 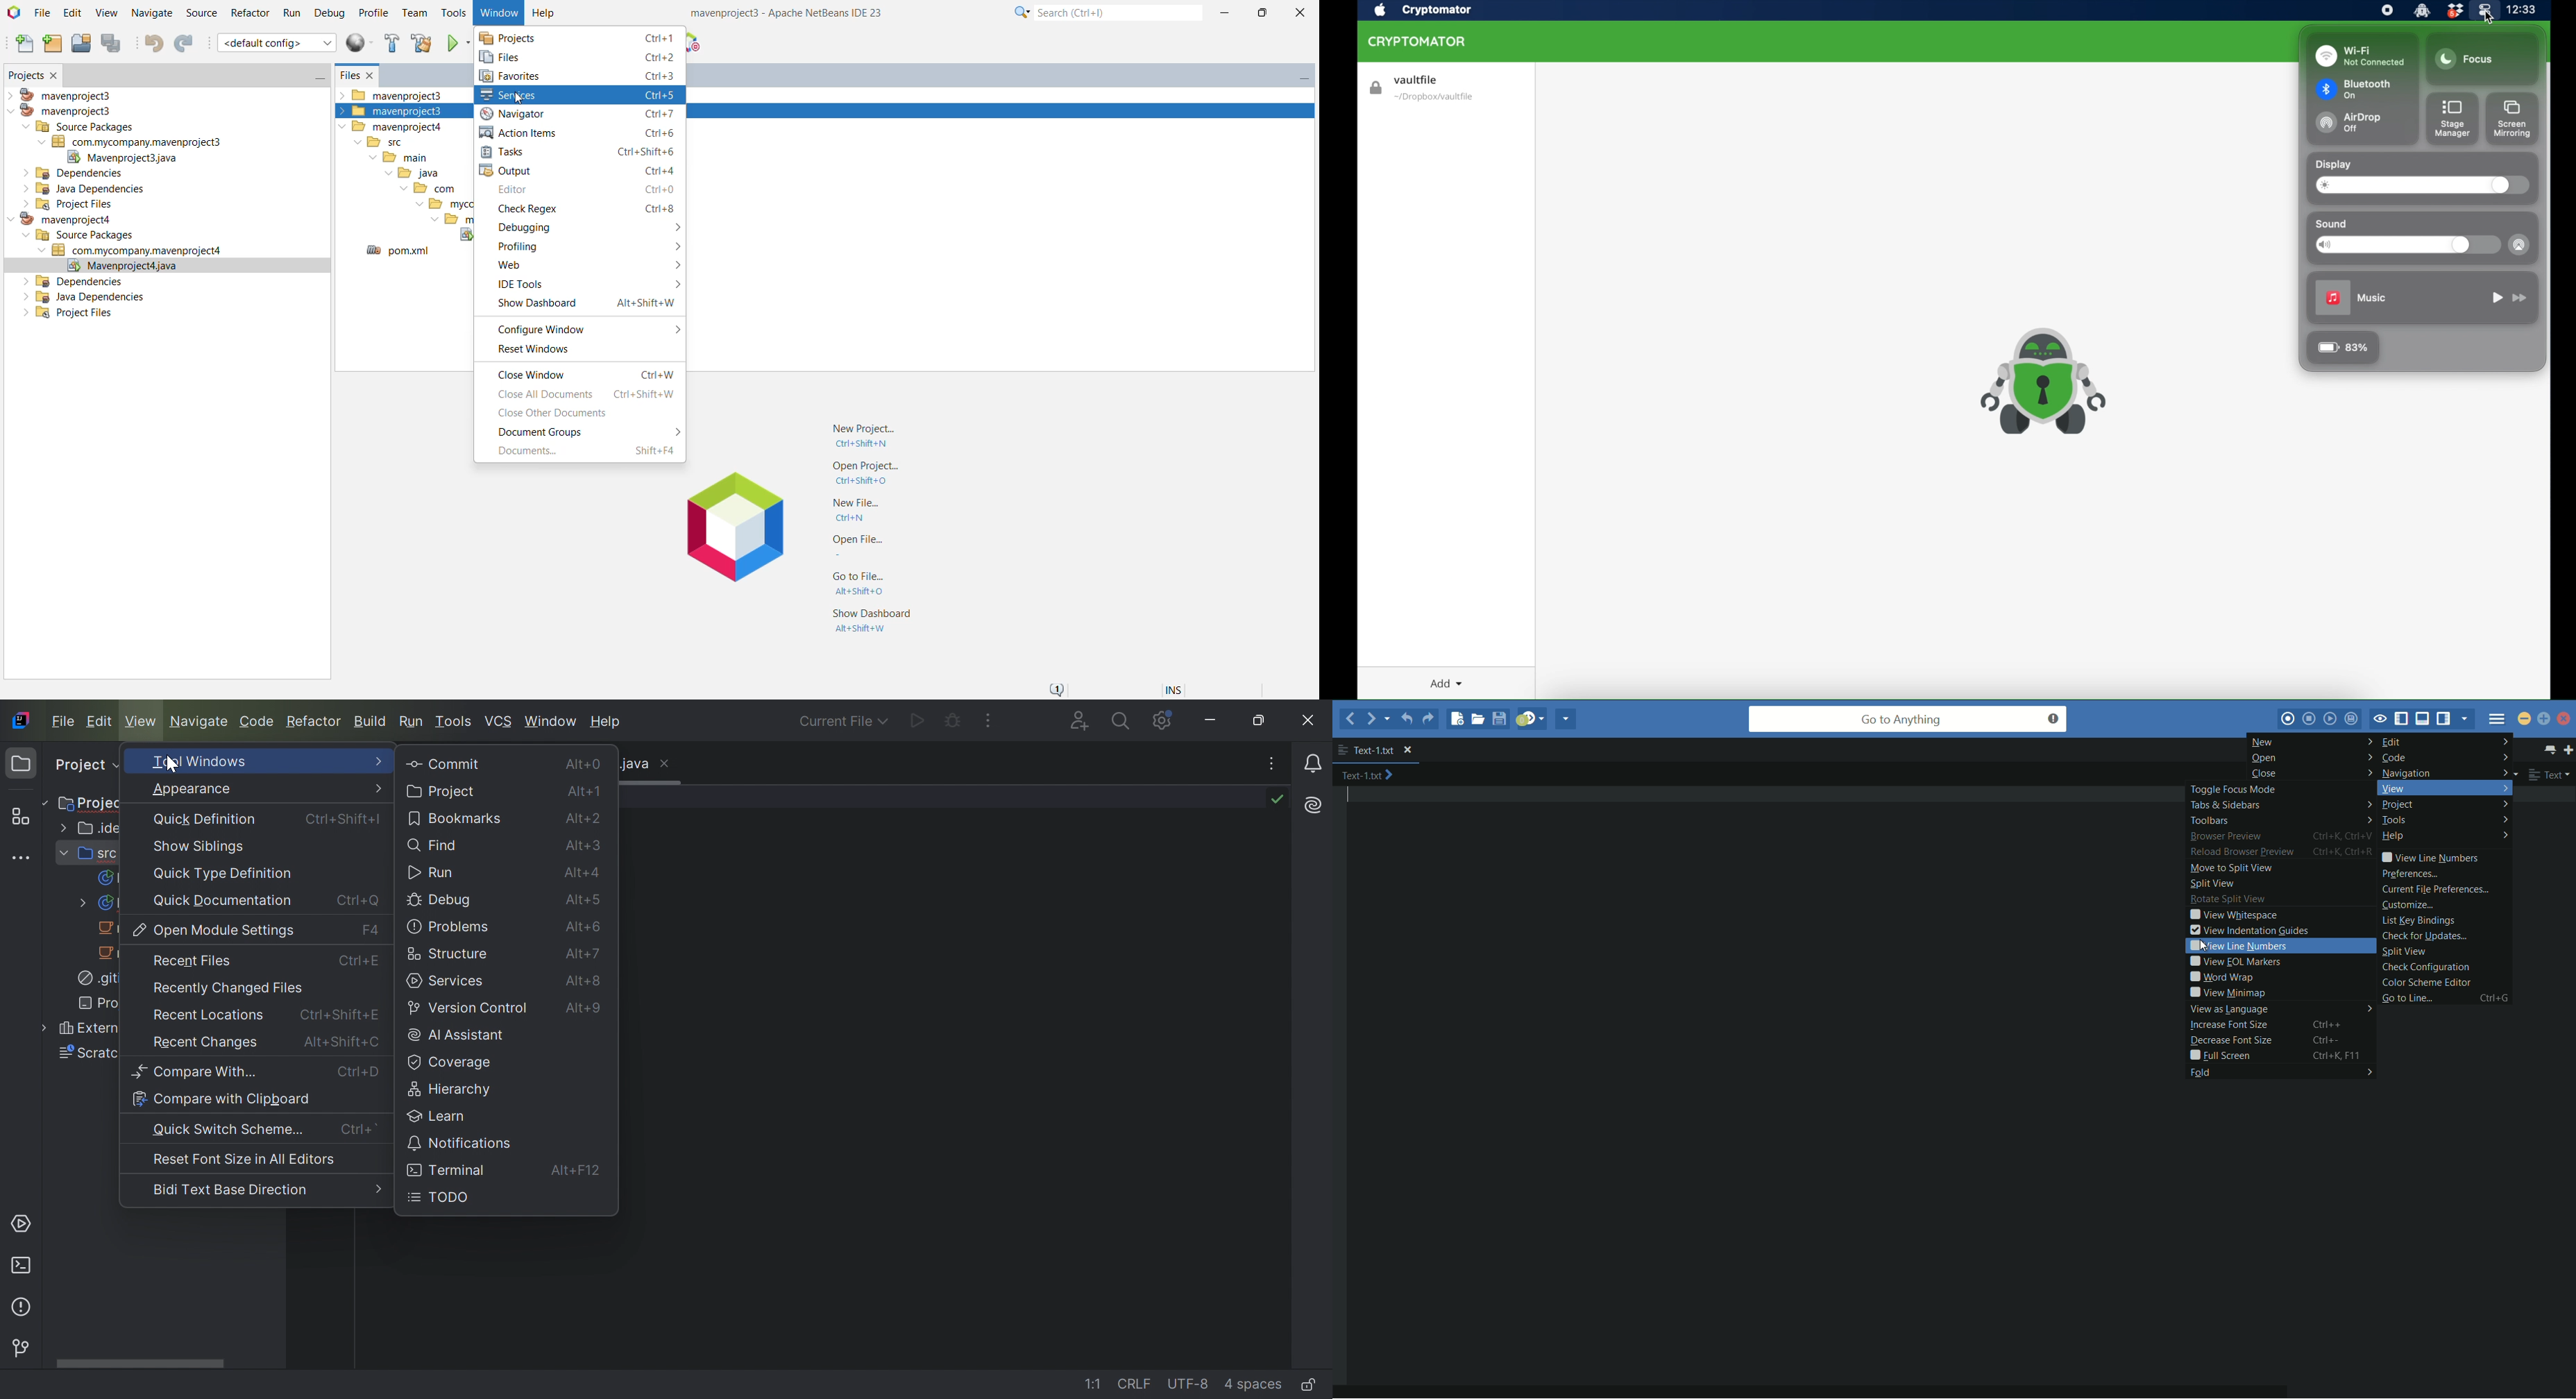 What do you see at coordinates (278, 43) in the screenshot?
I see `default config` at bounding box center [278, 43].